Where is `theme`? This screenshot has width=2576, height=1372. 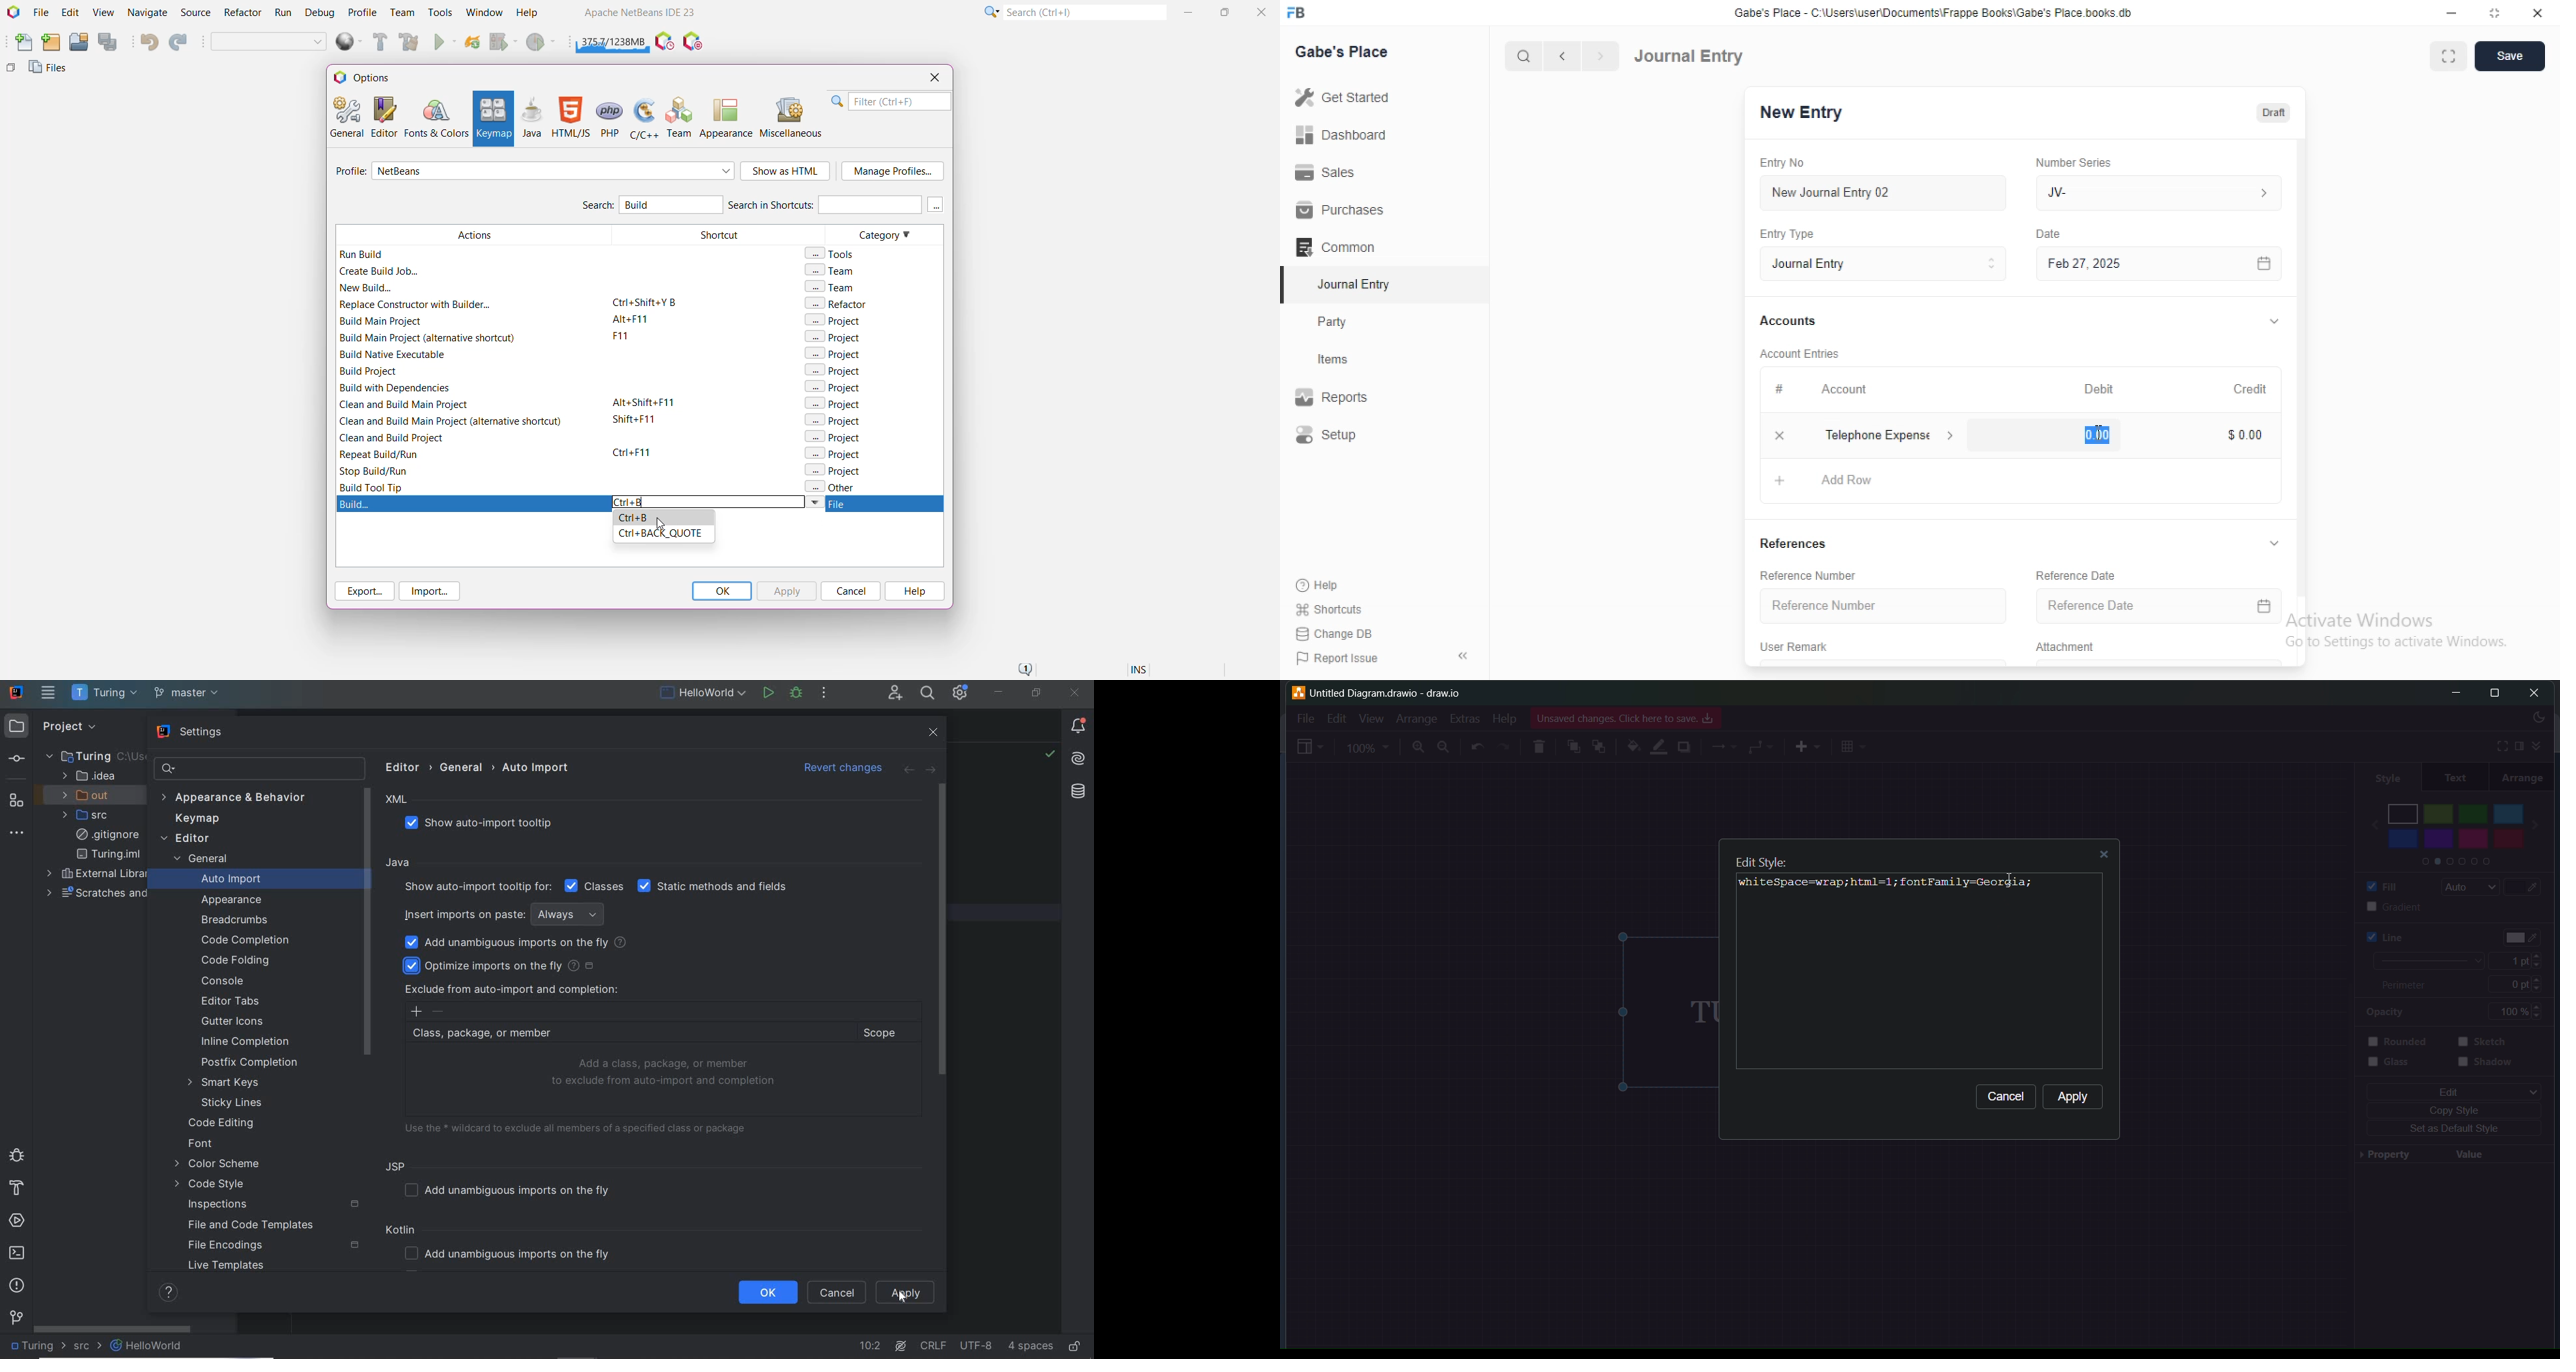
theme is located at coordinates (2537, 719).